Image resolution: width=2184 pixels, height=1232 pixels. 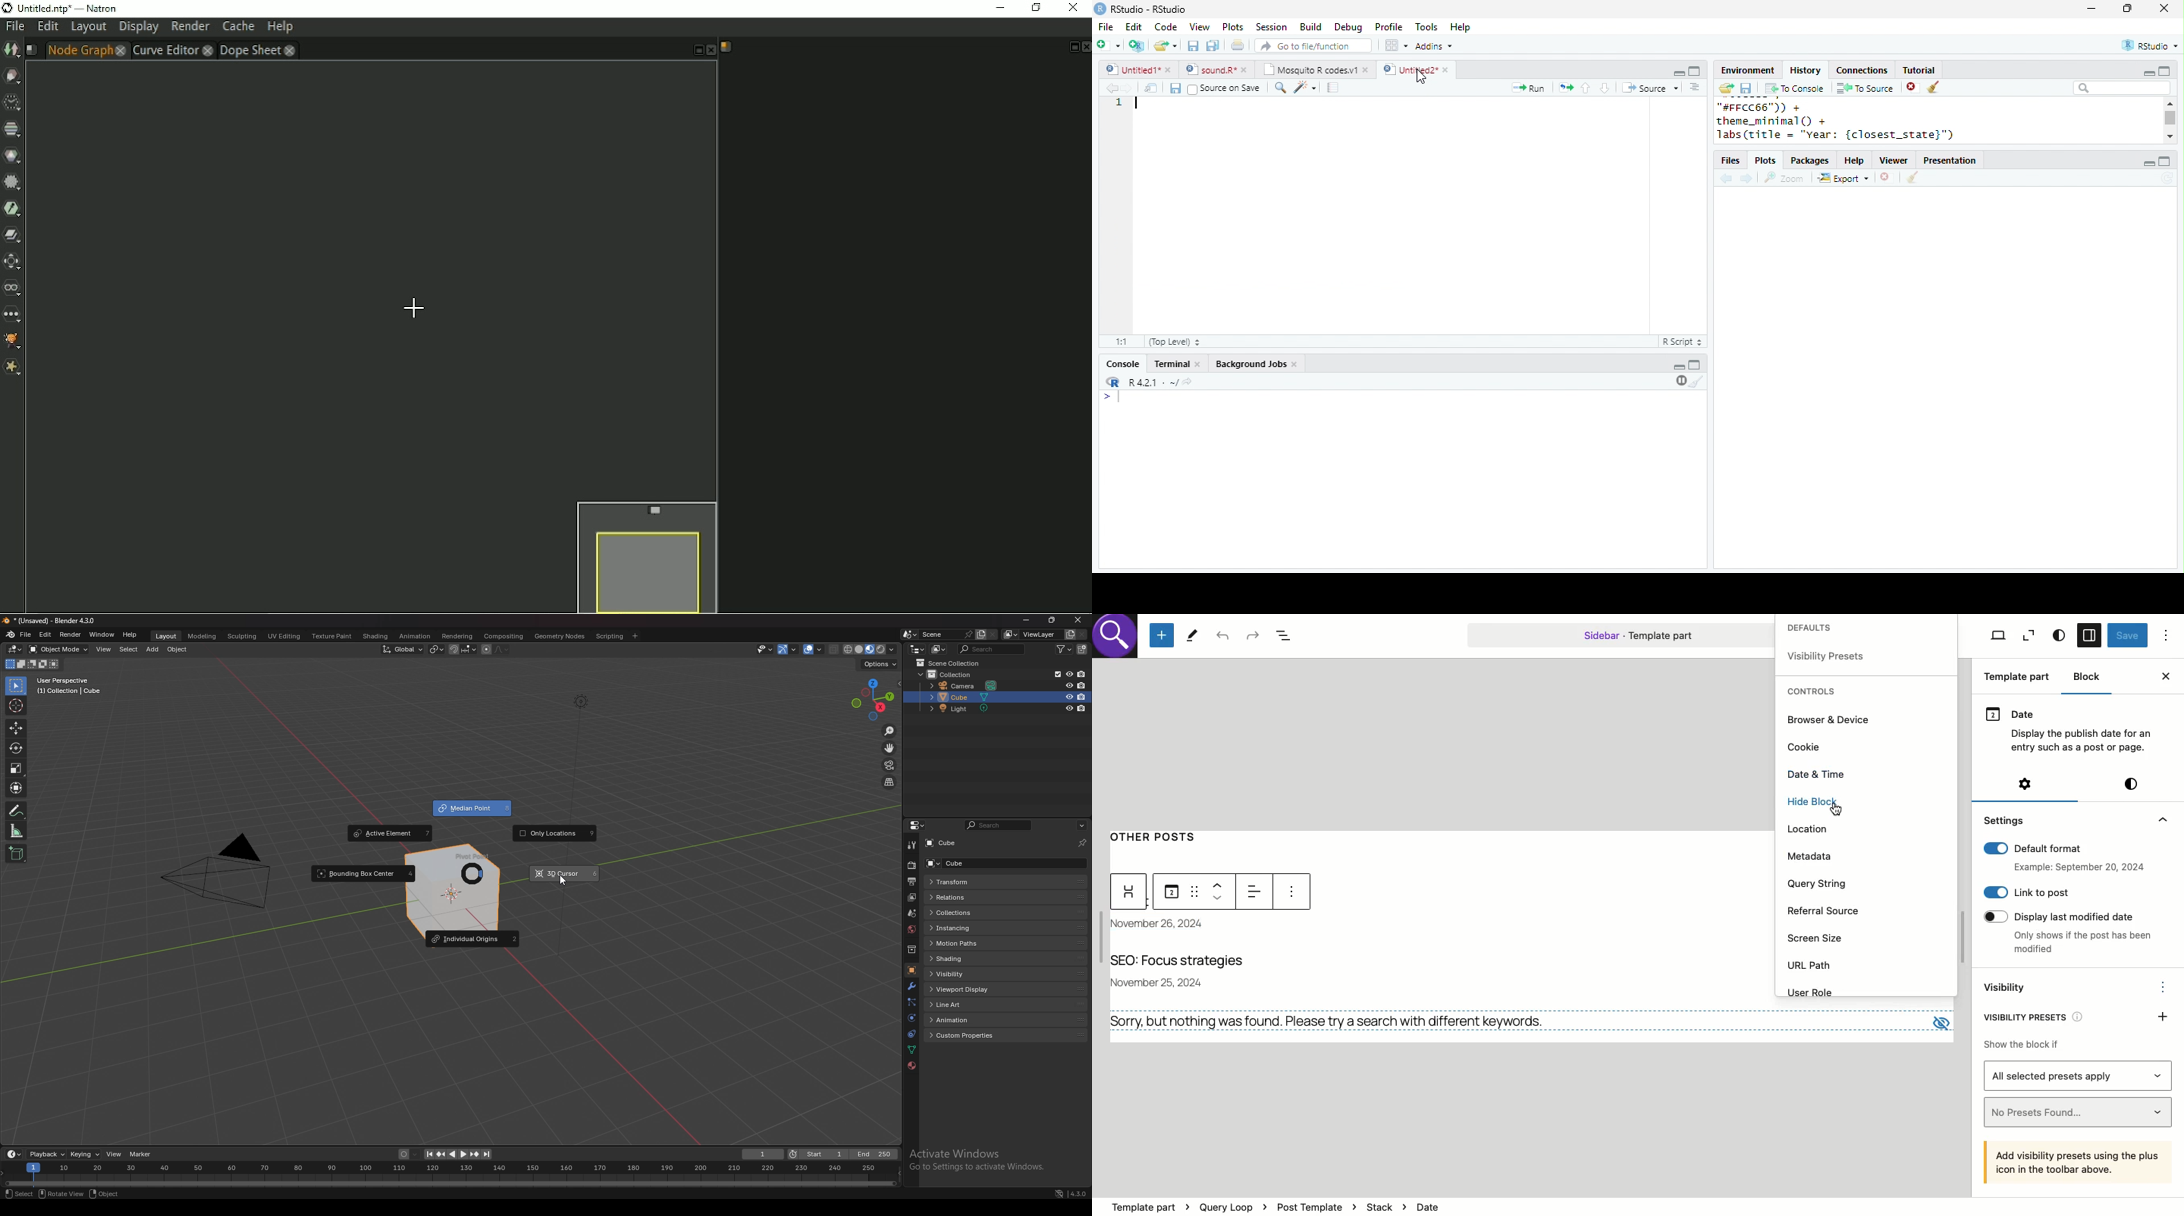 What do you see at coordinates (1333, 87) in the screenshot?
I see `compile report` at bounding box center [1333, 87].